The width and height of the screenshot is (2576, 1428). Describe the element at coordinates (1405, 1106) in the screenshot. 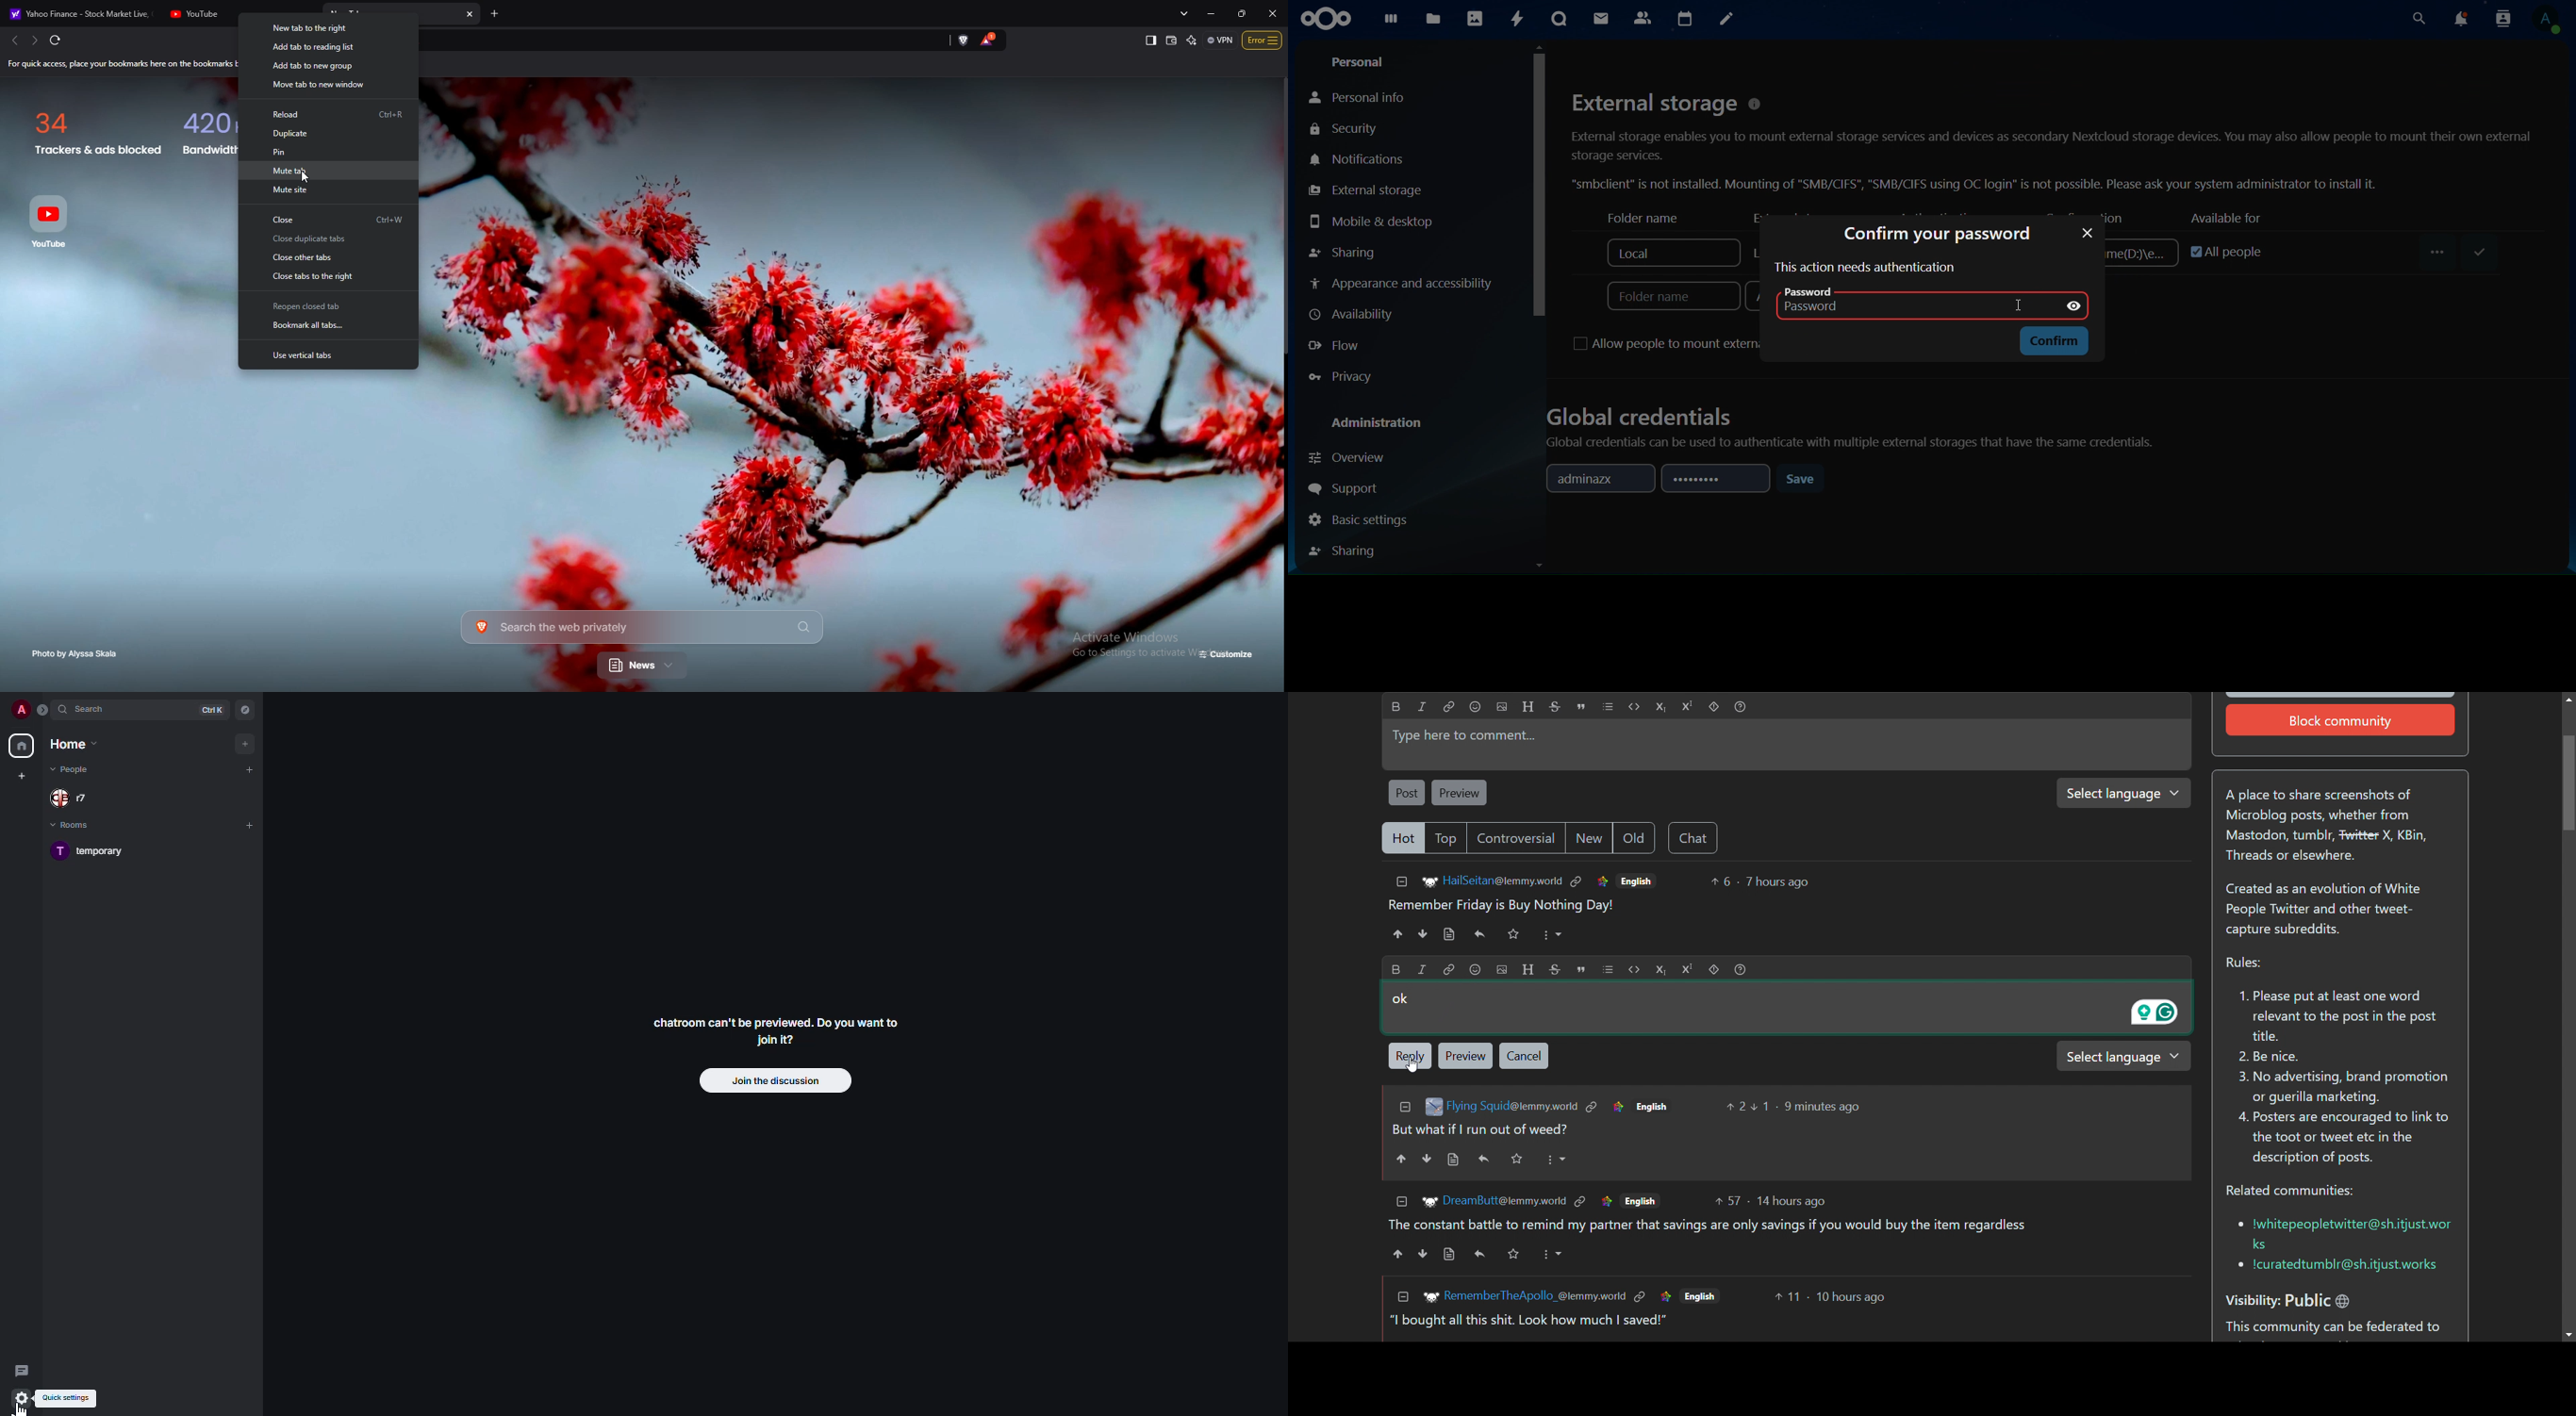

I see `collapse` at that location.